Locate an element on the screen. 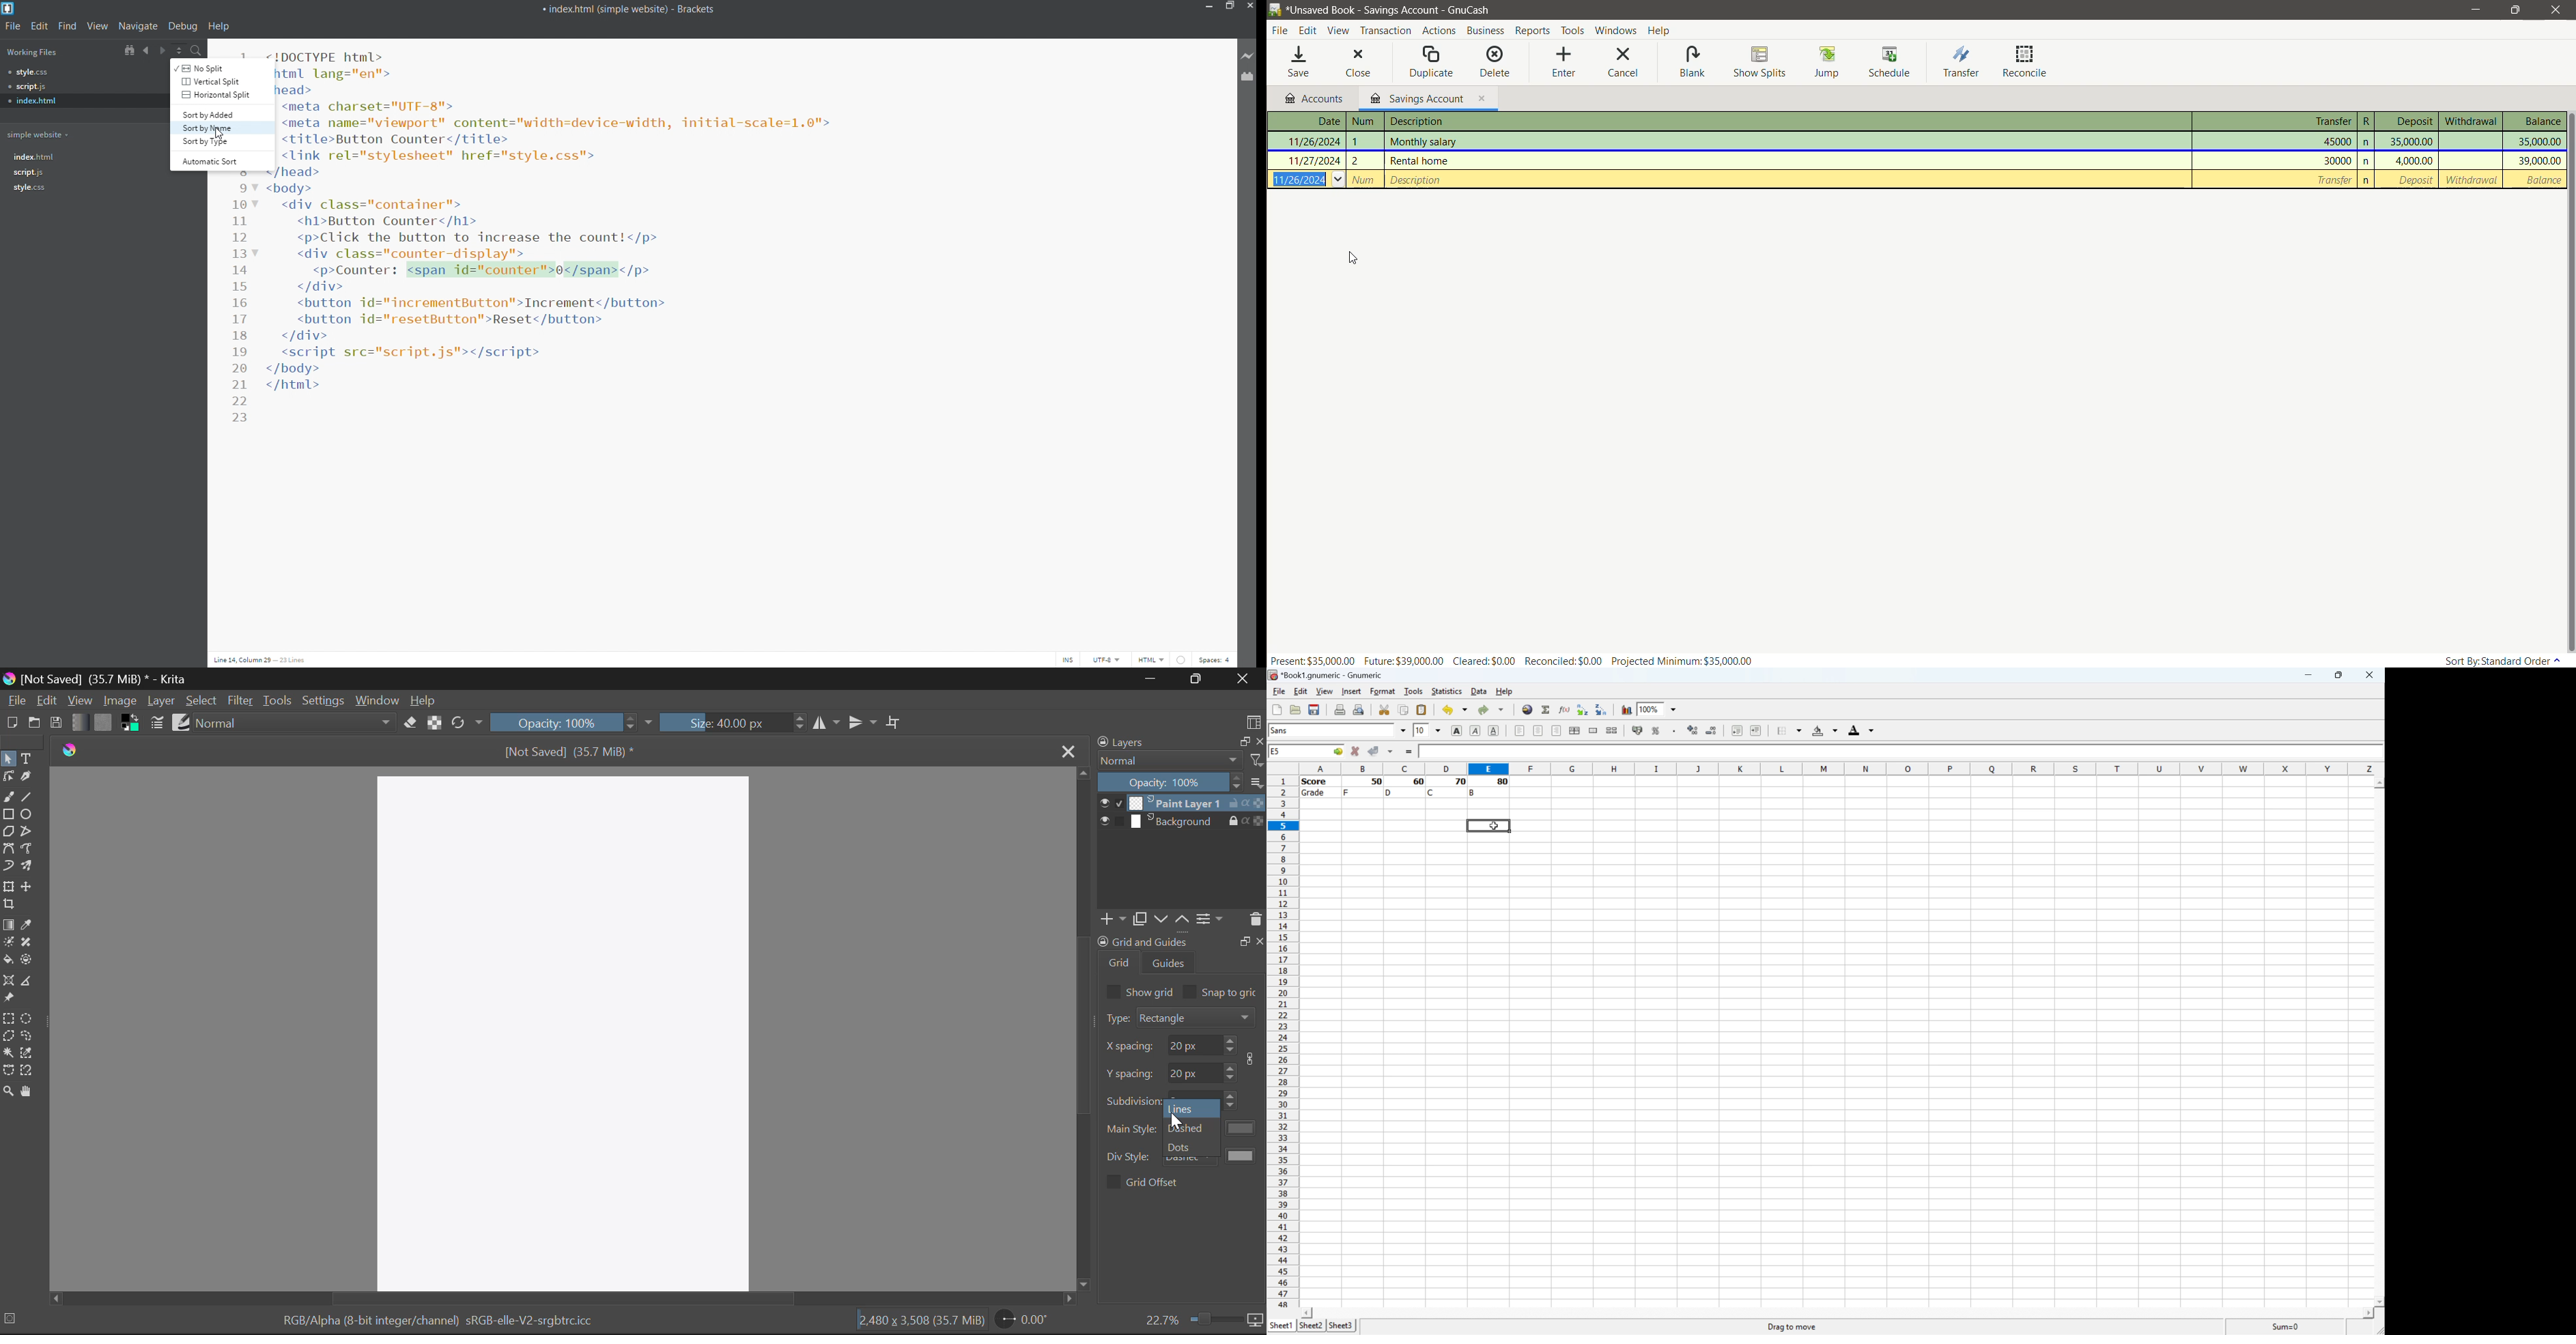 Image resolution: width=2576 pixels, height=1344 pixels. copy is located at coordinates (1139, 919).